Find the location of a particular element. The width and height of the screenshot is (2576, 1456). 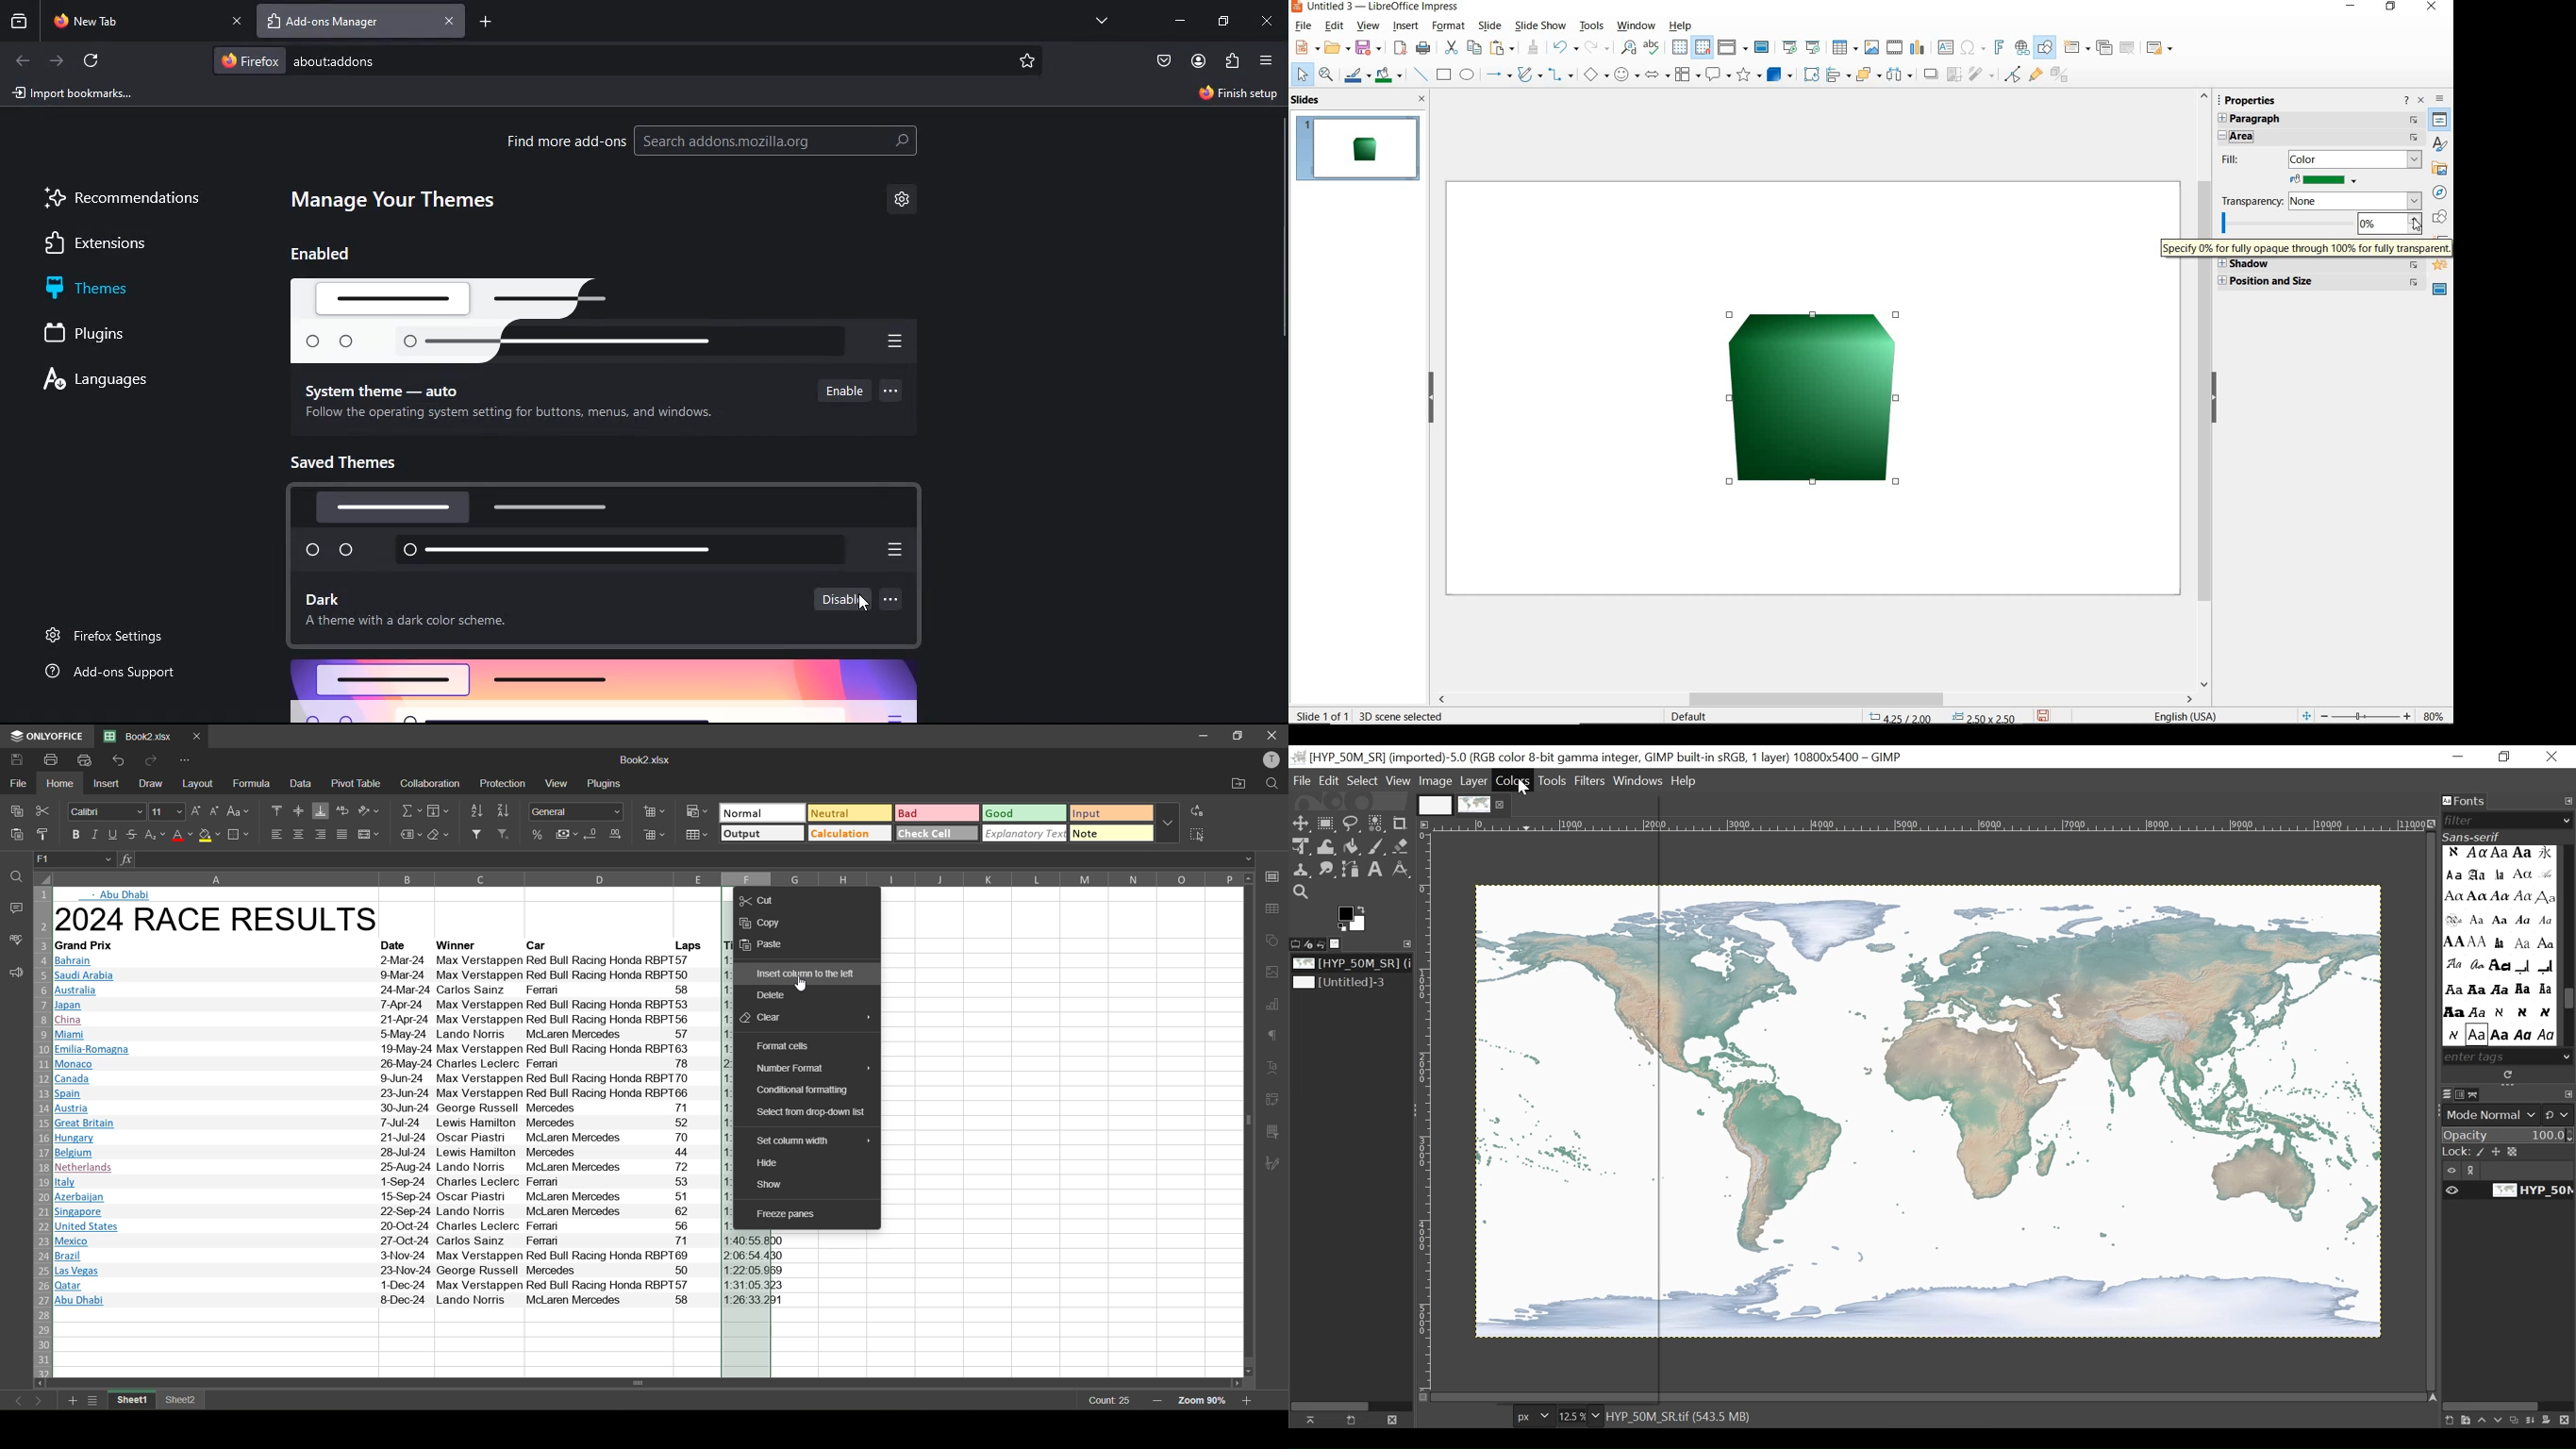

more is located at coordinates (890, 390).